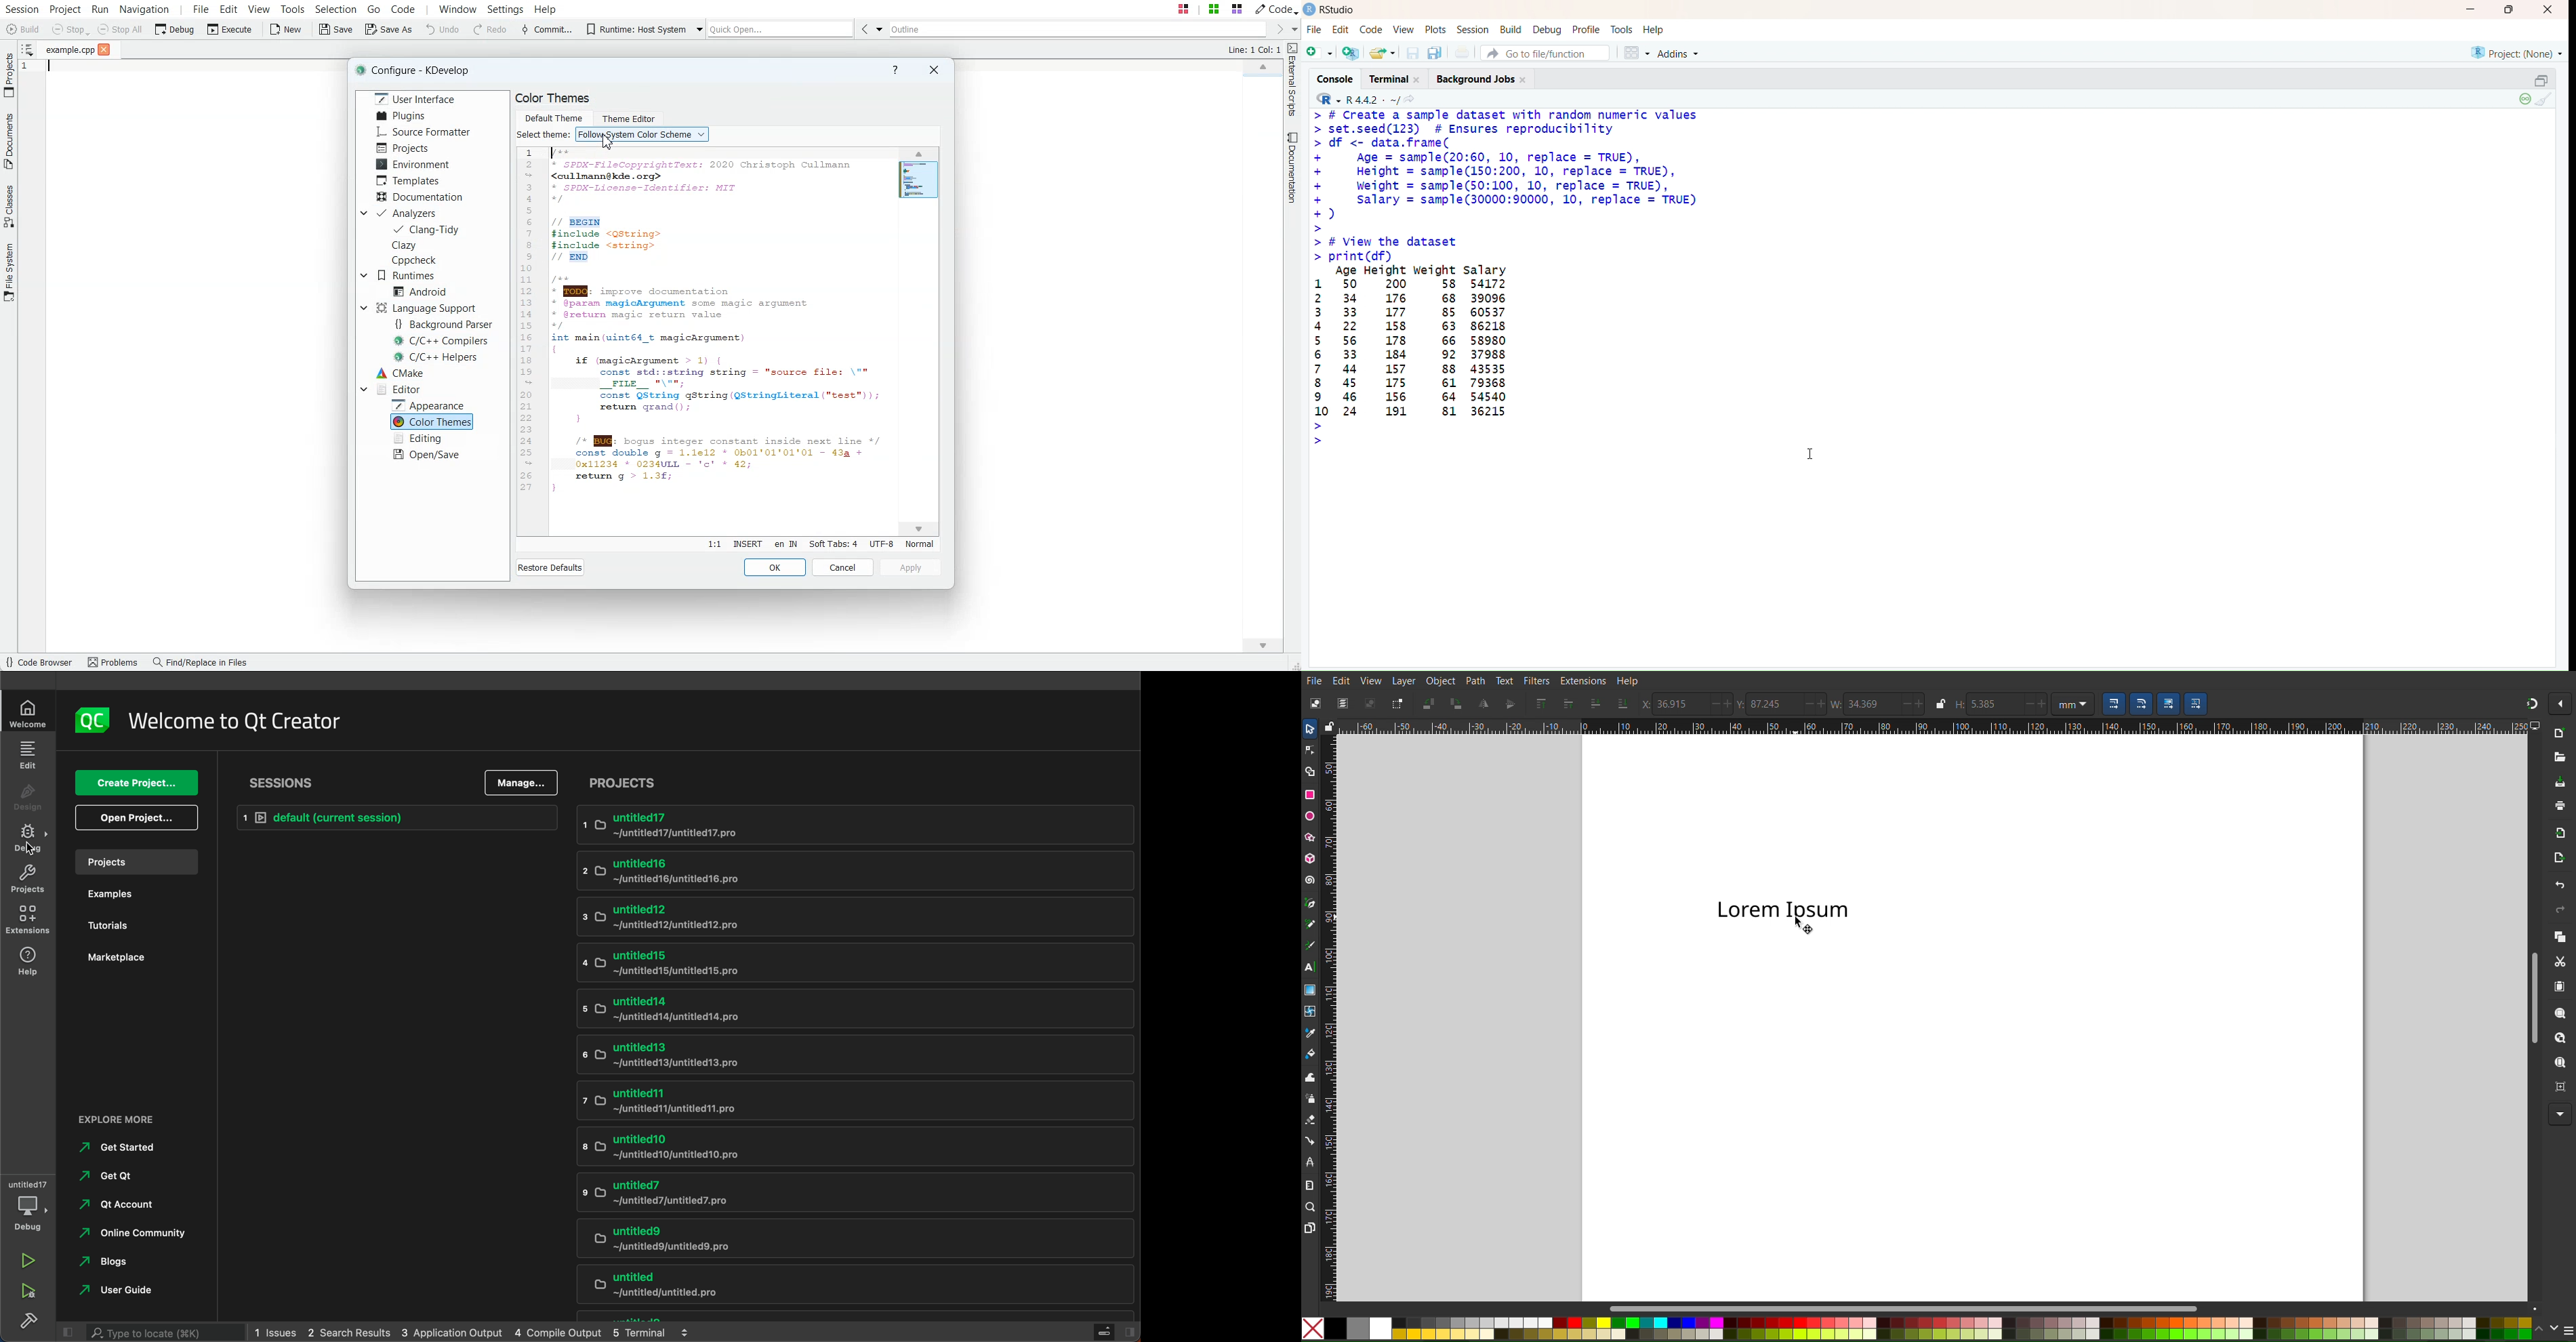  What do you see at coordinates (2561, 733) in the screenshot?
I see `New` at bounding box center [2561, 733].